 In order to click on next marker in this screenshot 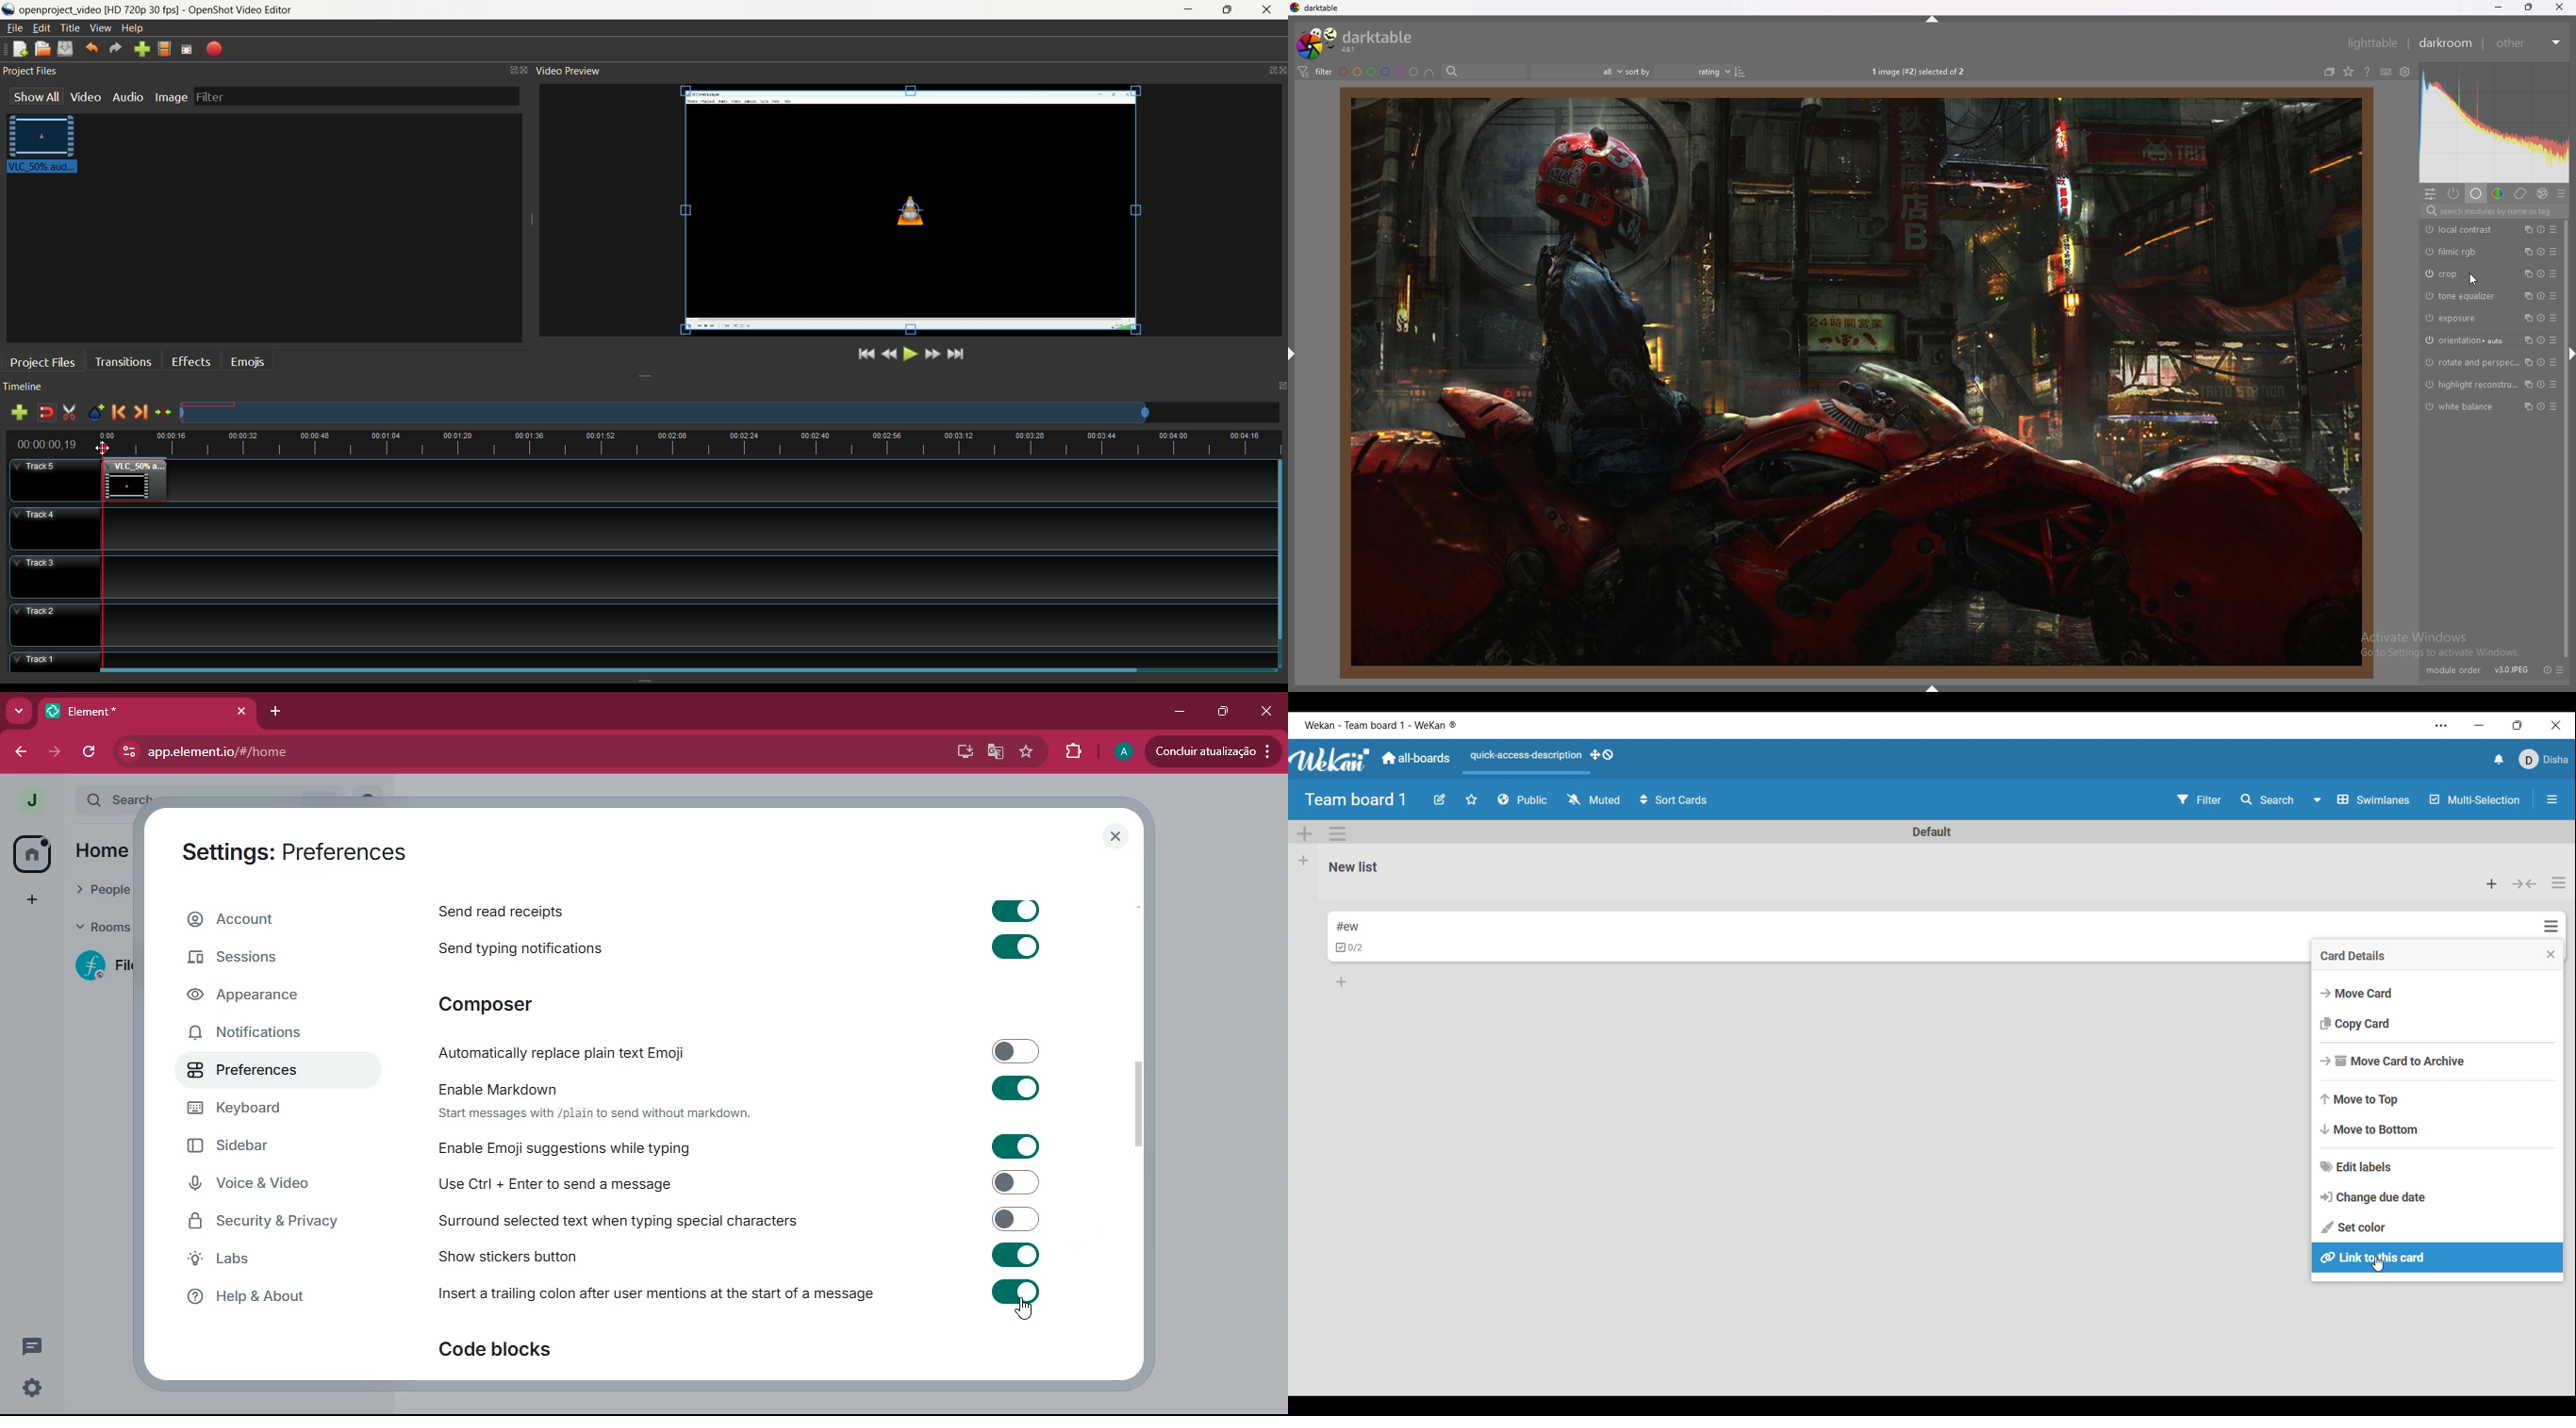, I will do `click(140, 413)`.